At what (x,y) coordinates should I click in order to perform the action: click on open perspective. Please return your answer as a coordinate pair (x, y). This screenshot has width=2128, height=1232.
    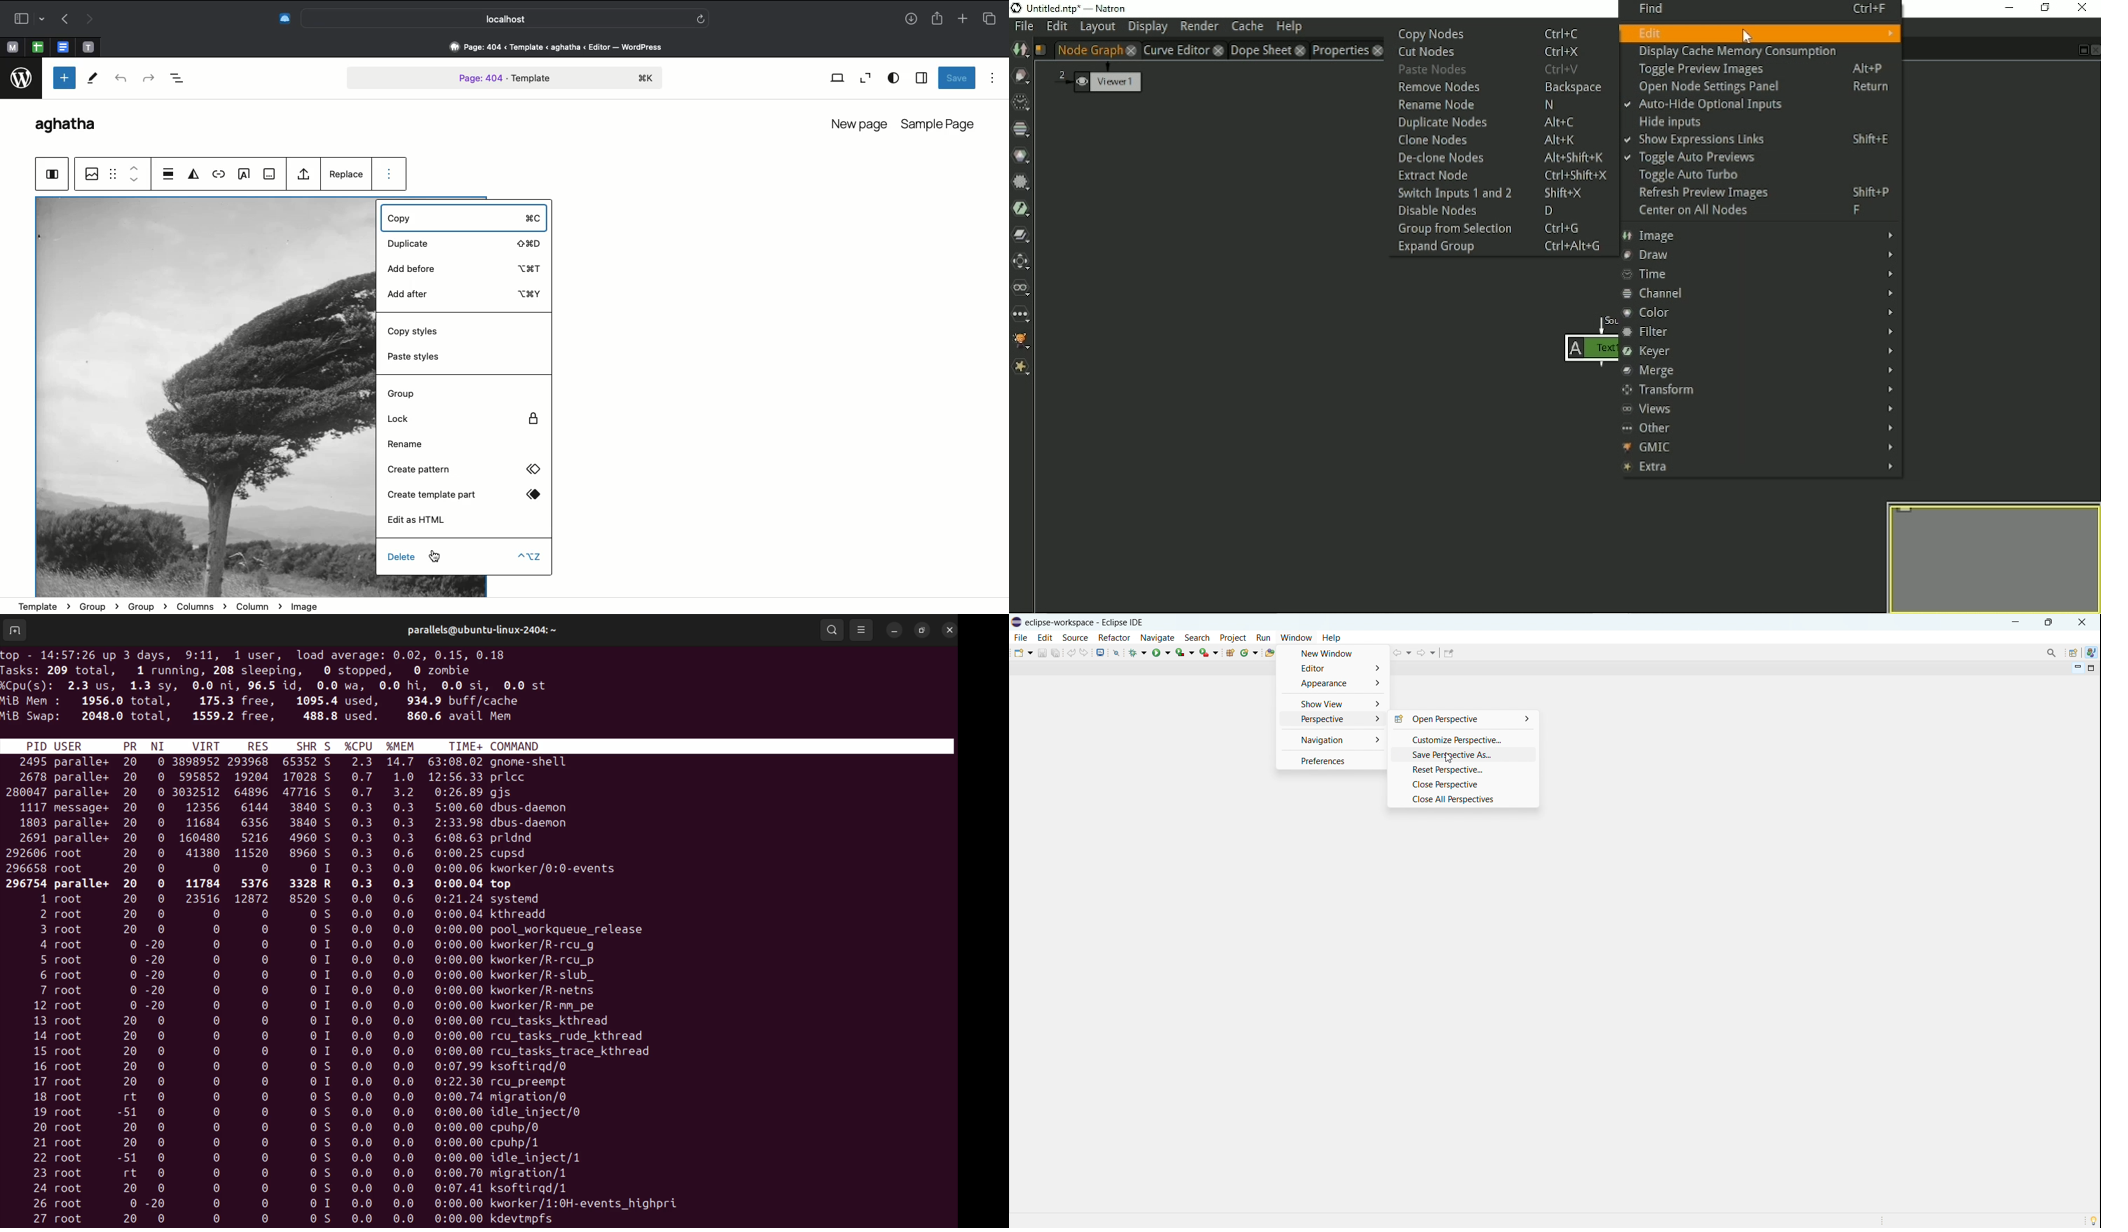
    Looking at the image, I should click on (1462, 719).